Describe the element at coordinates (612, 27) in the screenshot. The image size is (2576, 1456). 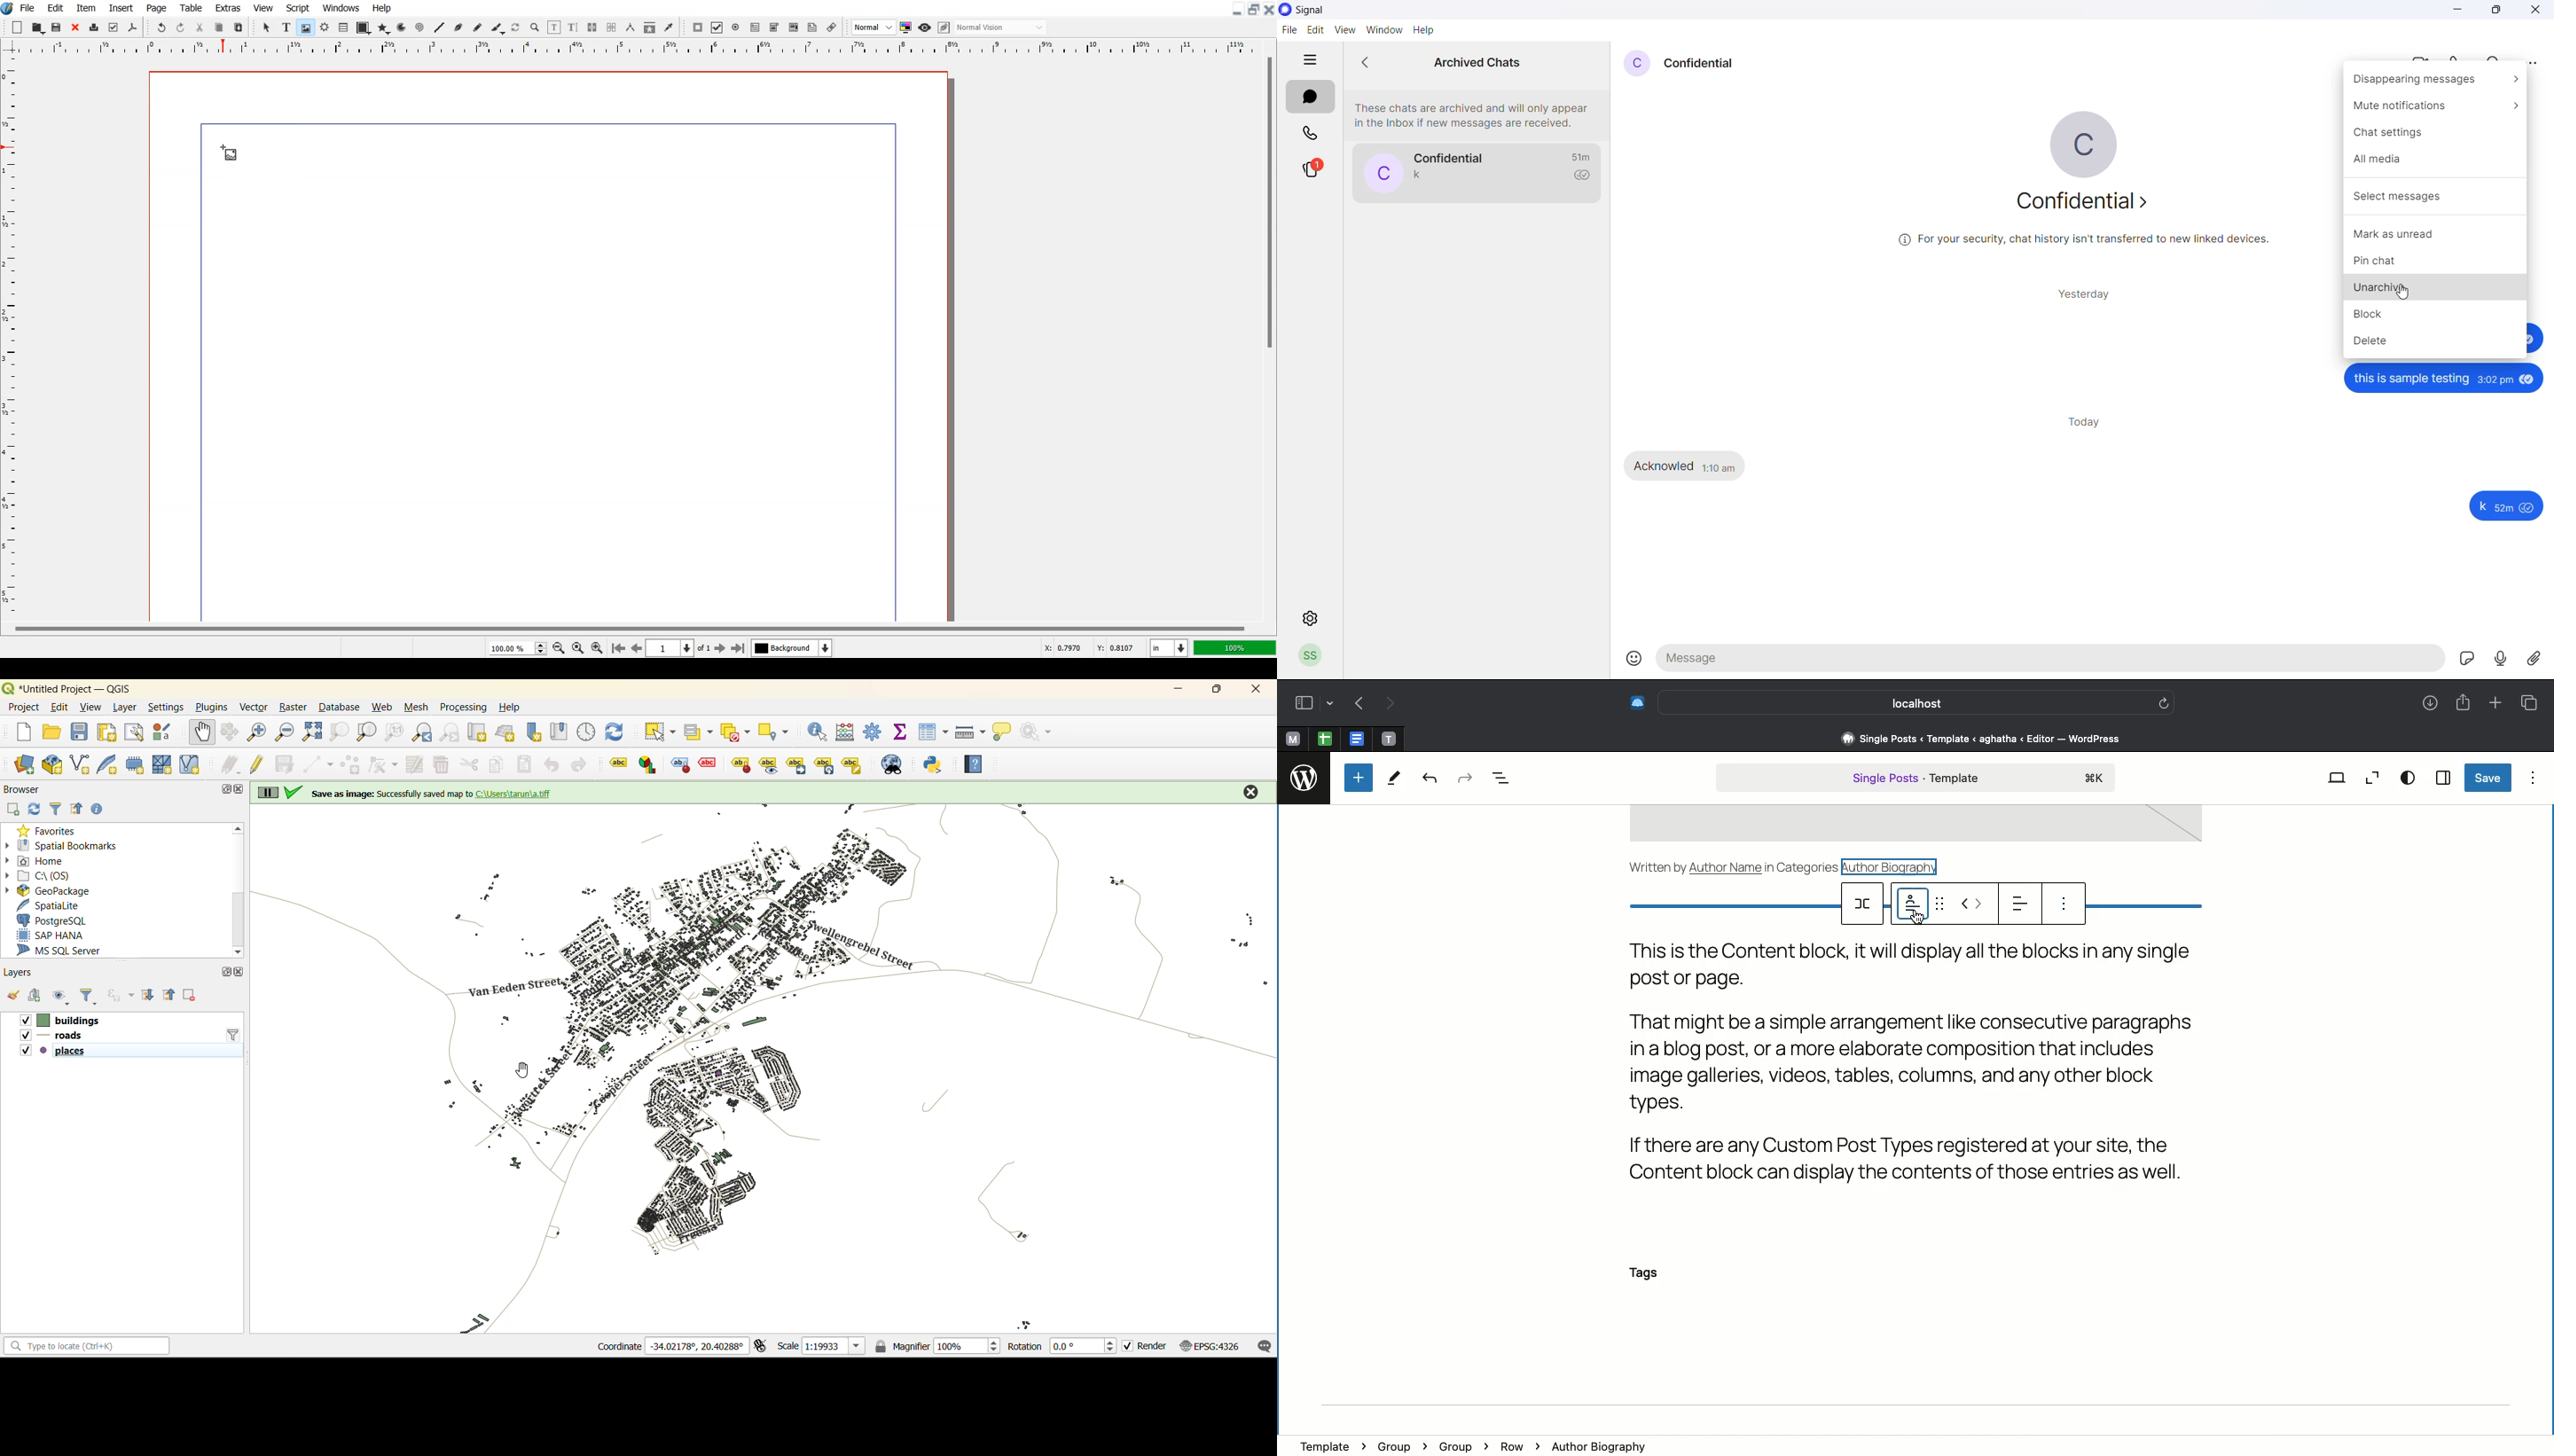
I see `Unlink Text frame` at that location.